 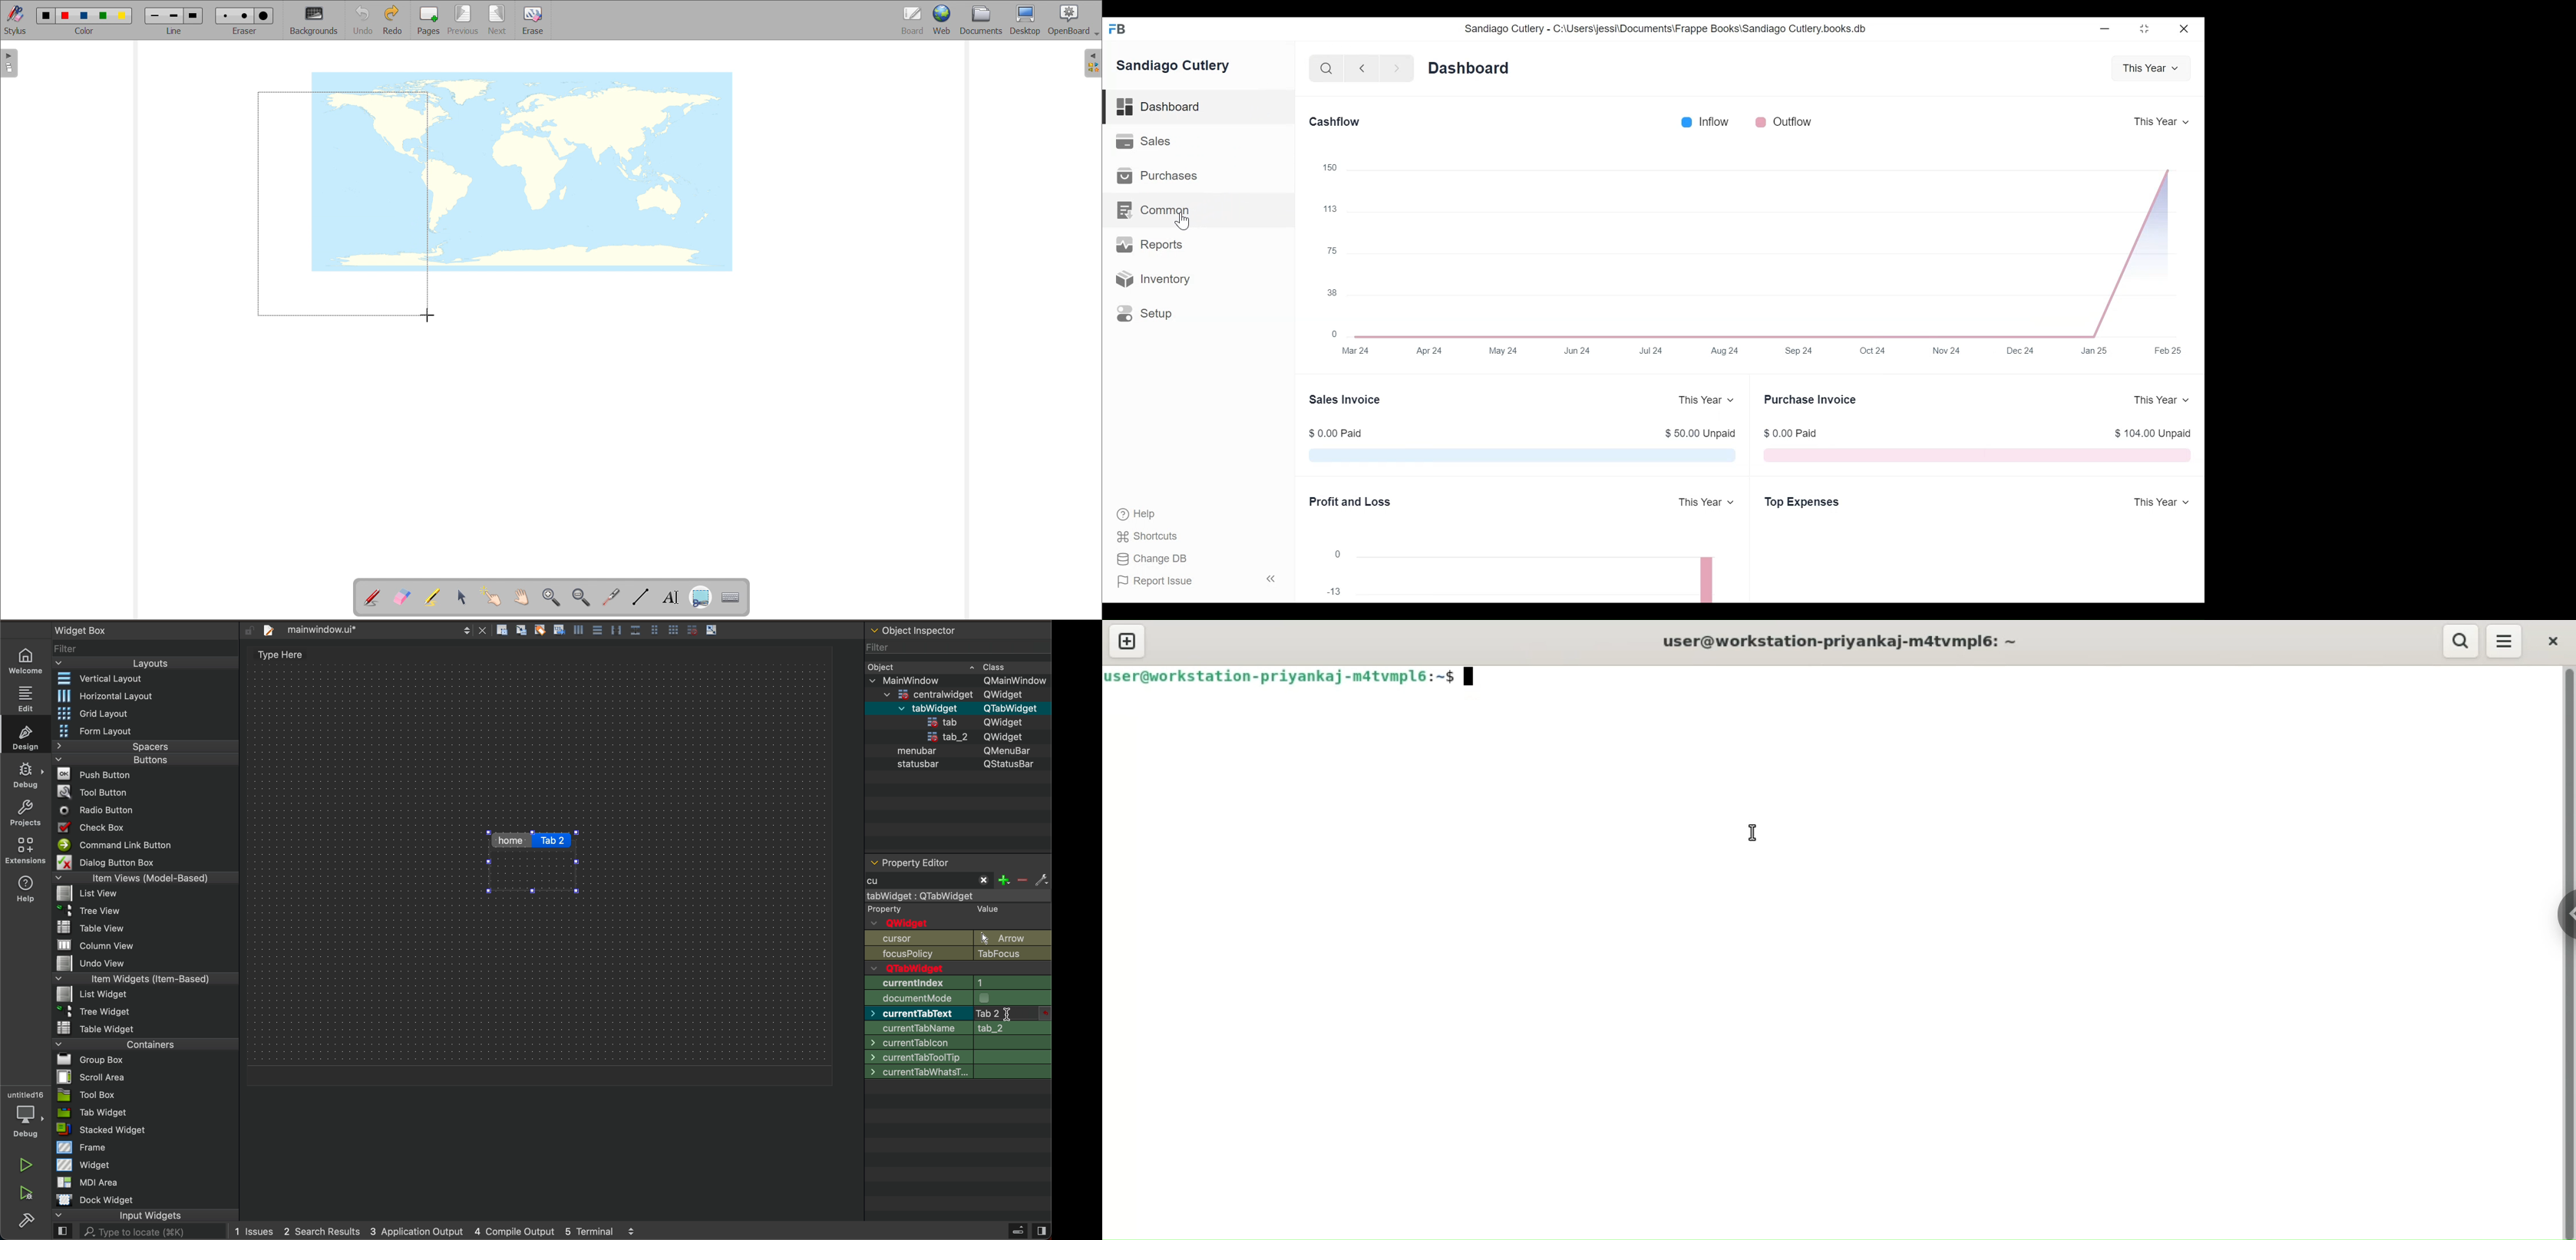 I want to click on edit, so click(x=27, y=696).